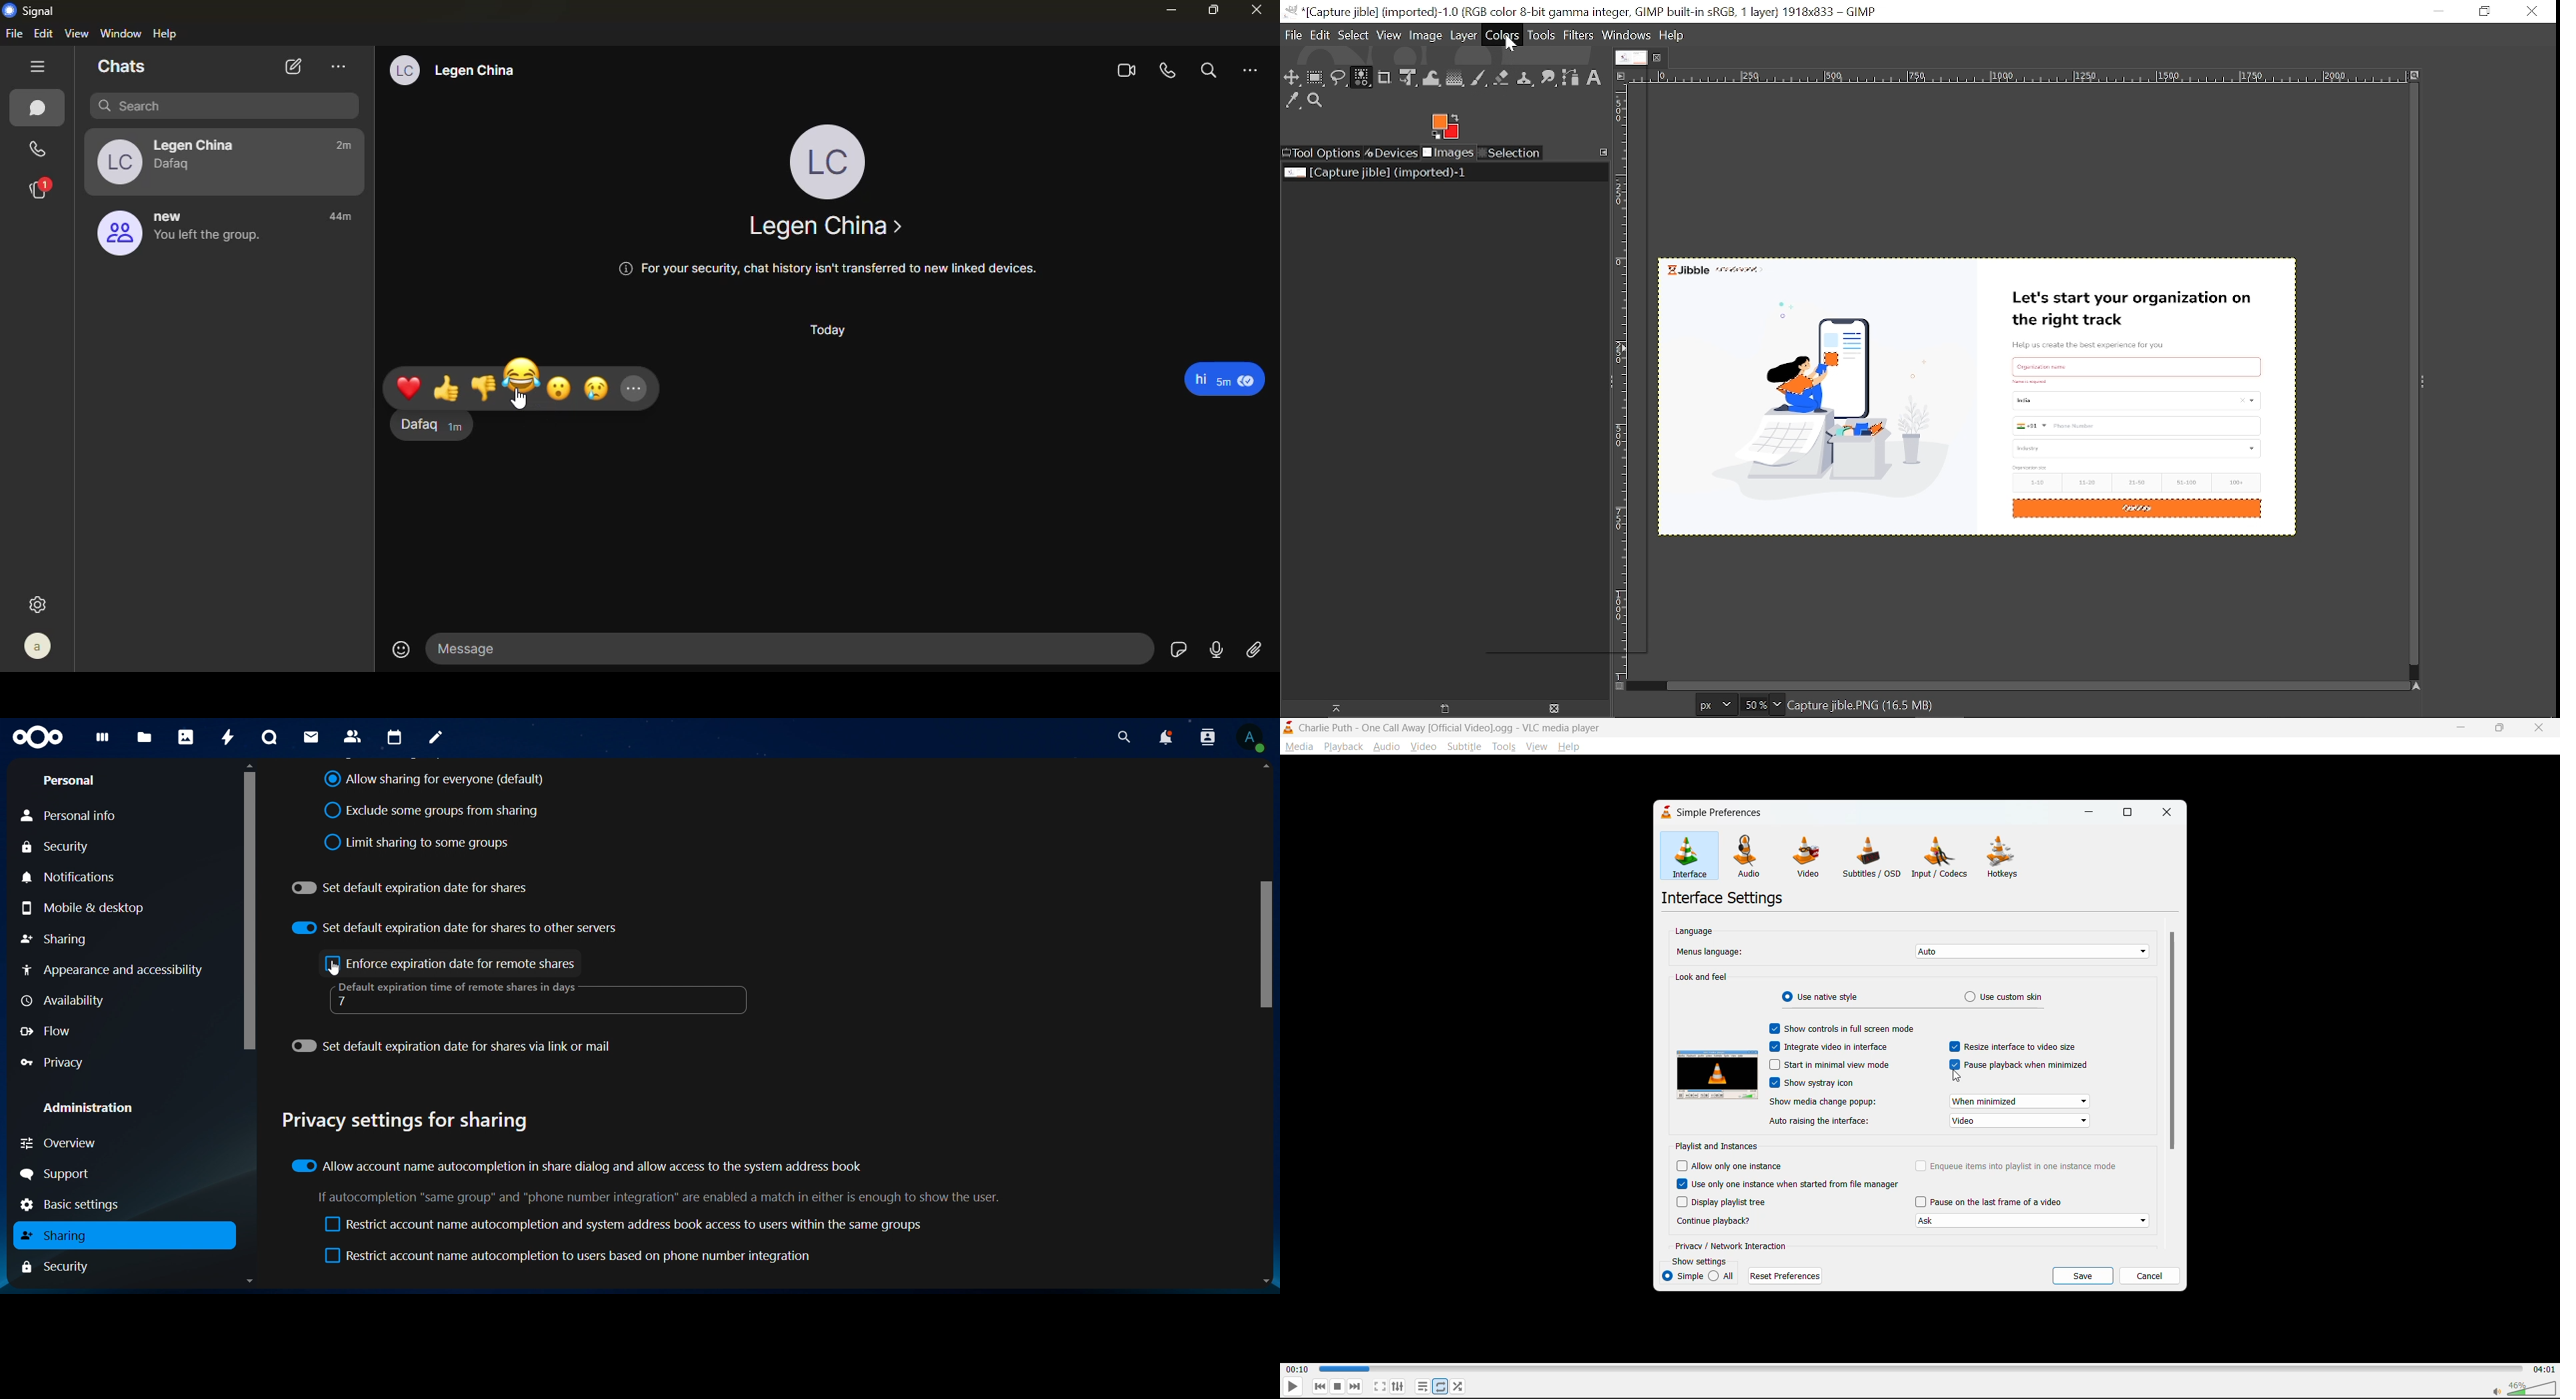  What do you see at coordinates (1823, 1104) in the screenshot?
I see `show media change popup` at bounding box center [1823, 1104].